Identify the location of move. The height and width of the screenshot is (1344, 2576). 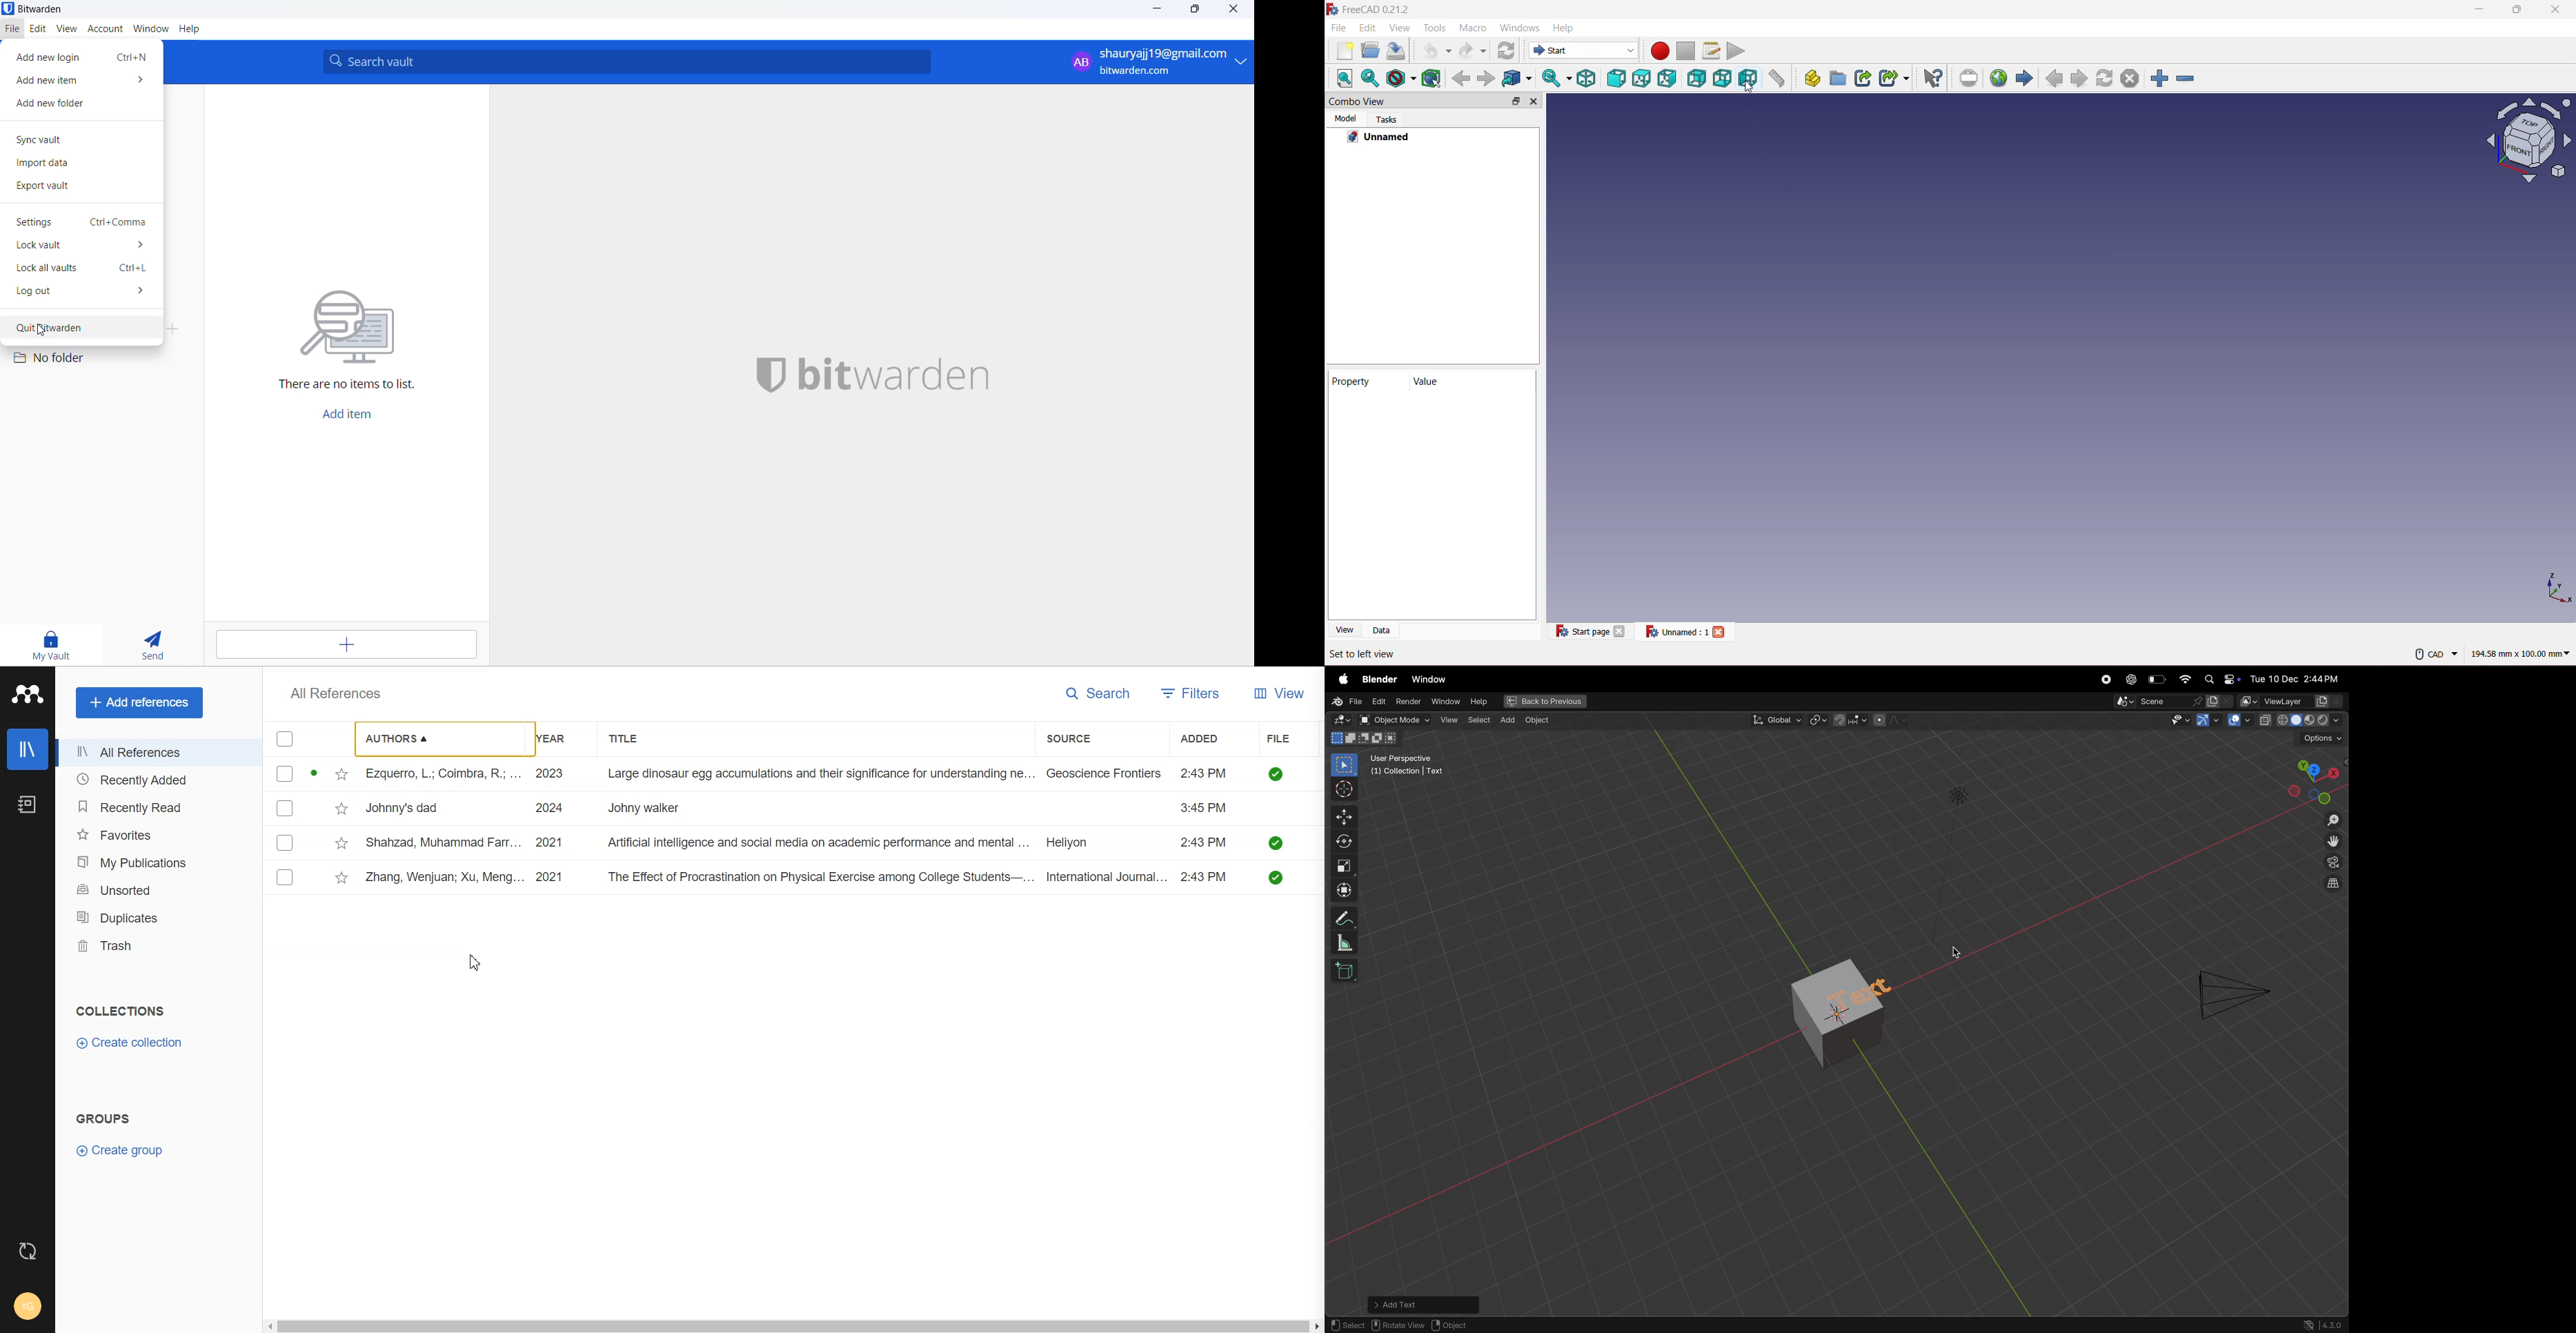
(1342, 888).